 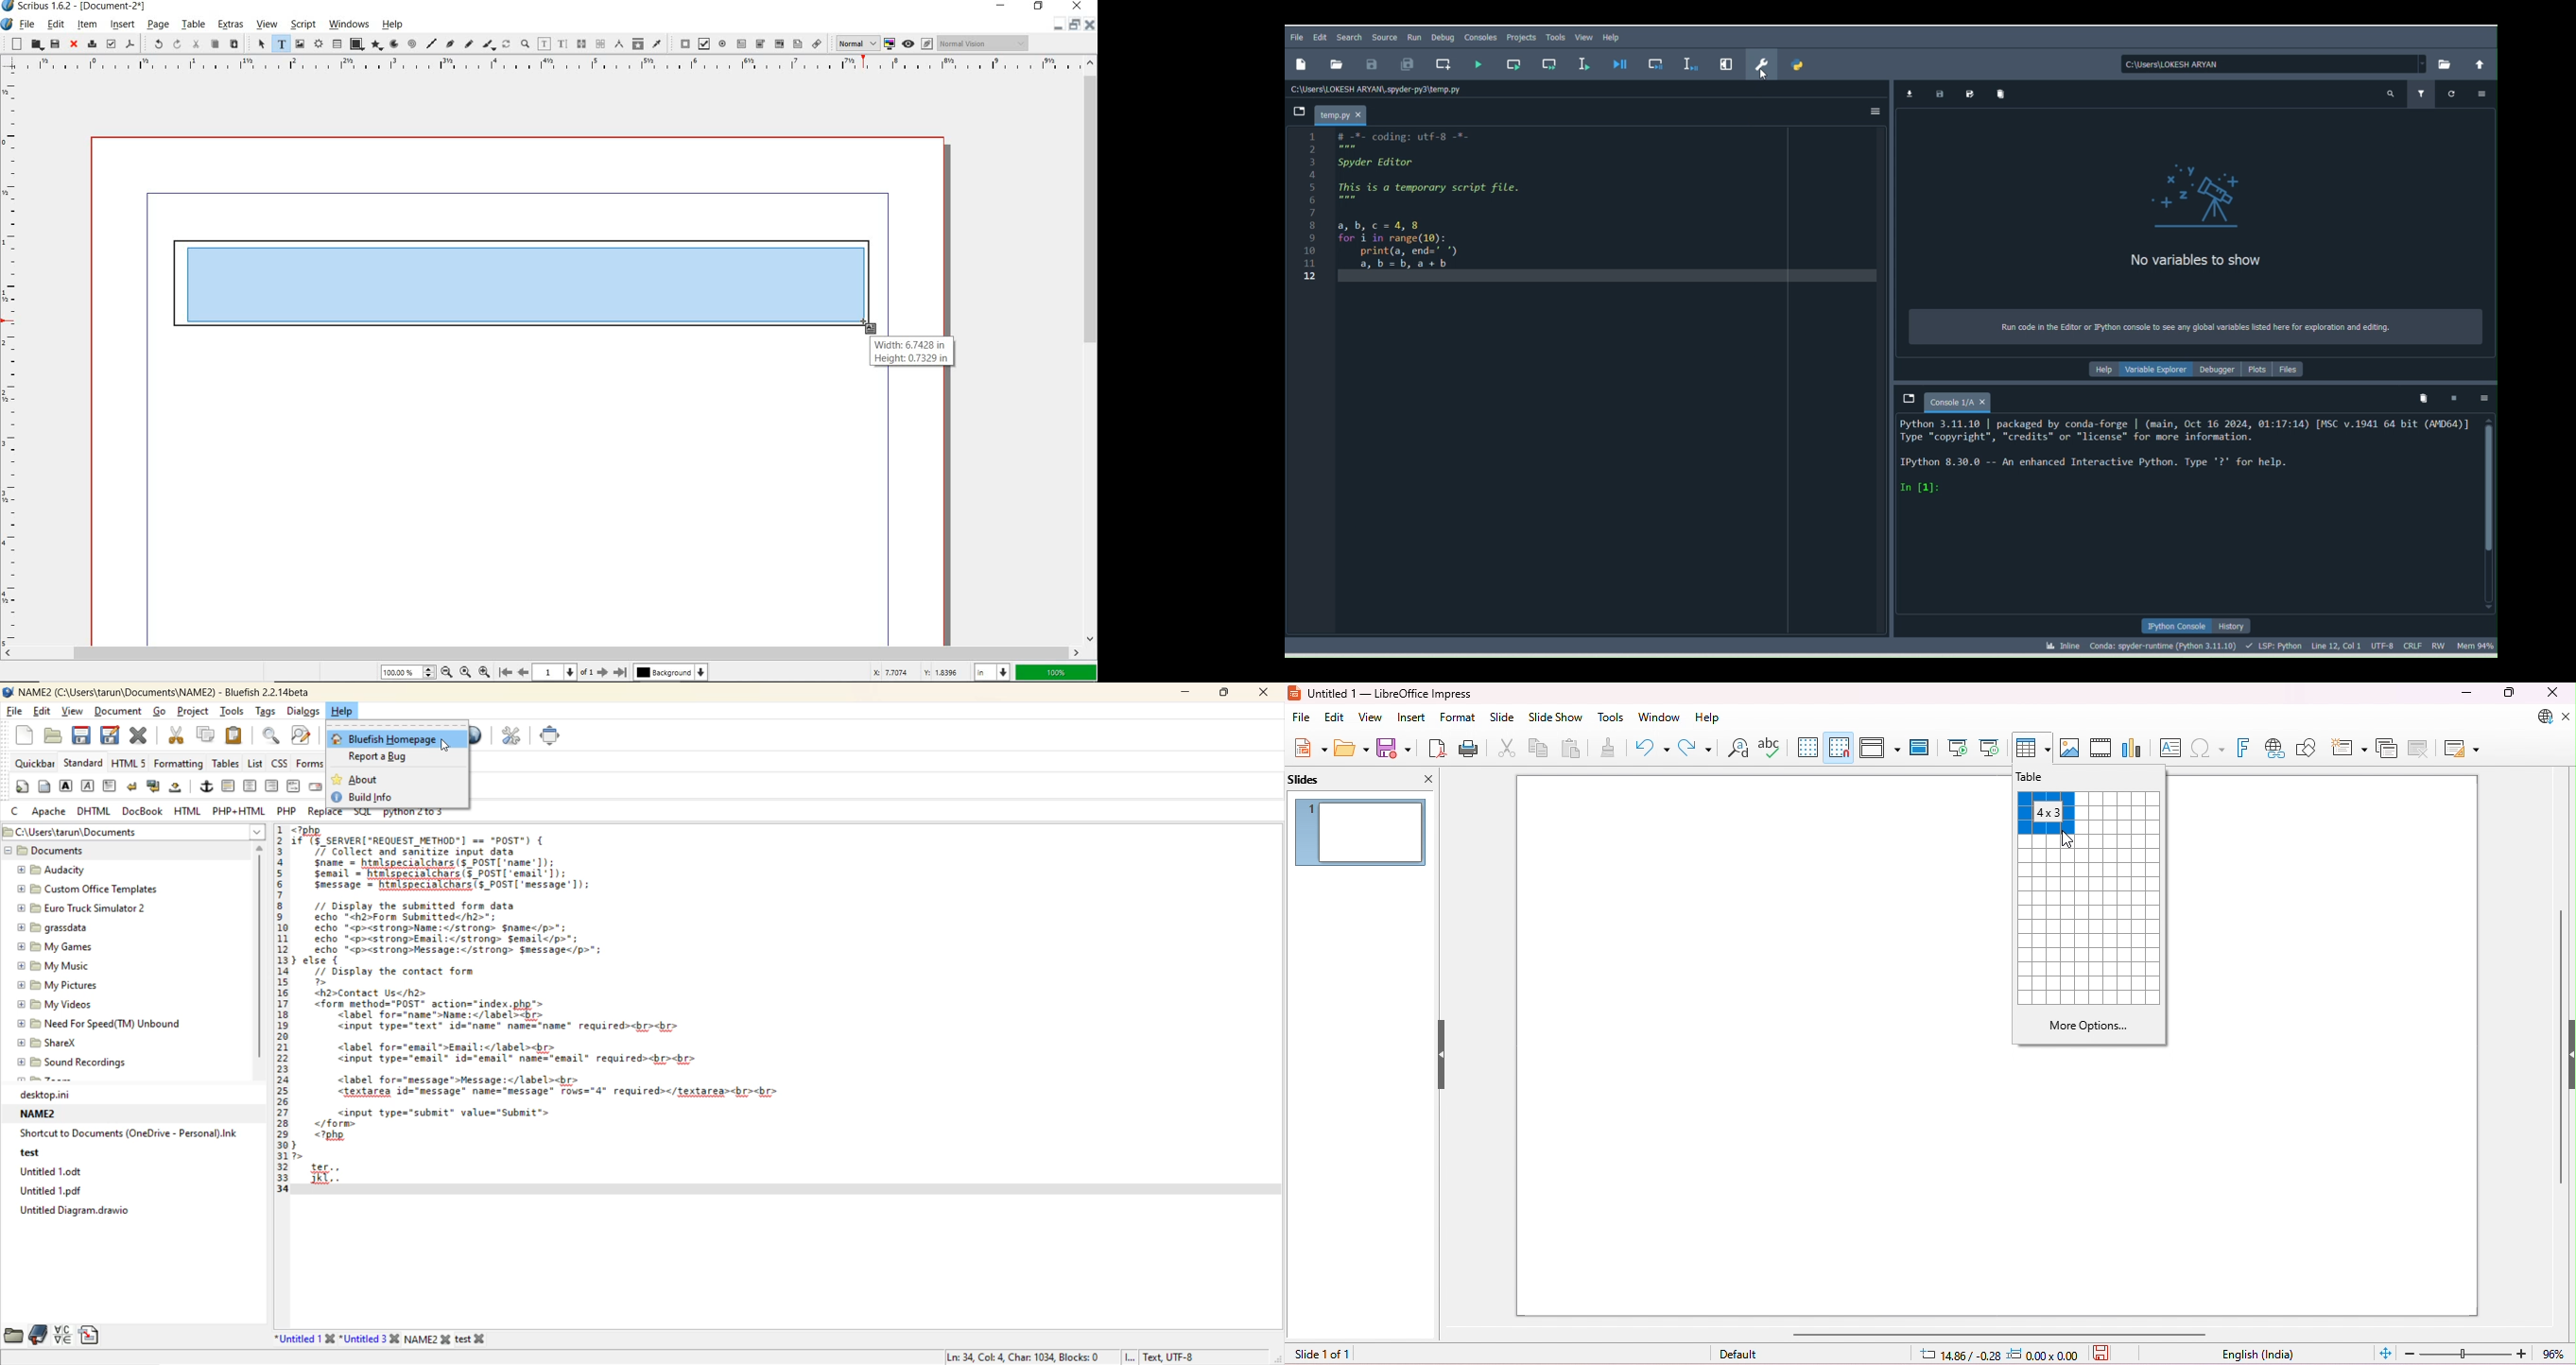 I want to click on view, so click(x=1373, y=717).